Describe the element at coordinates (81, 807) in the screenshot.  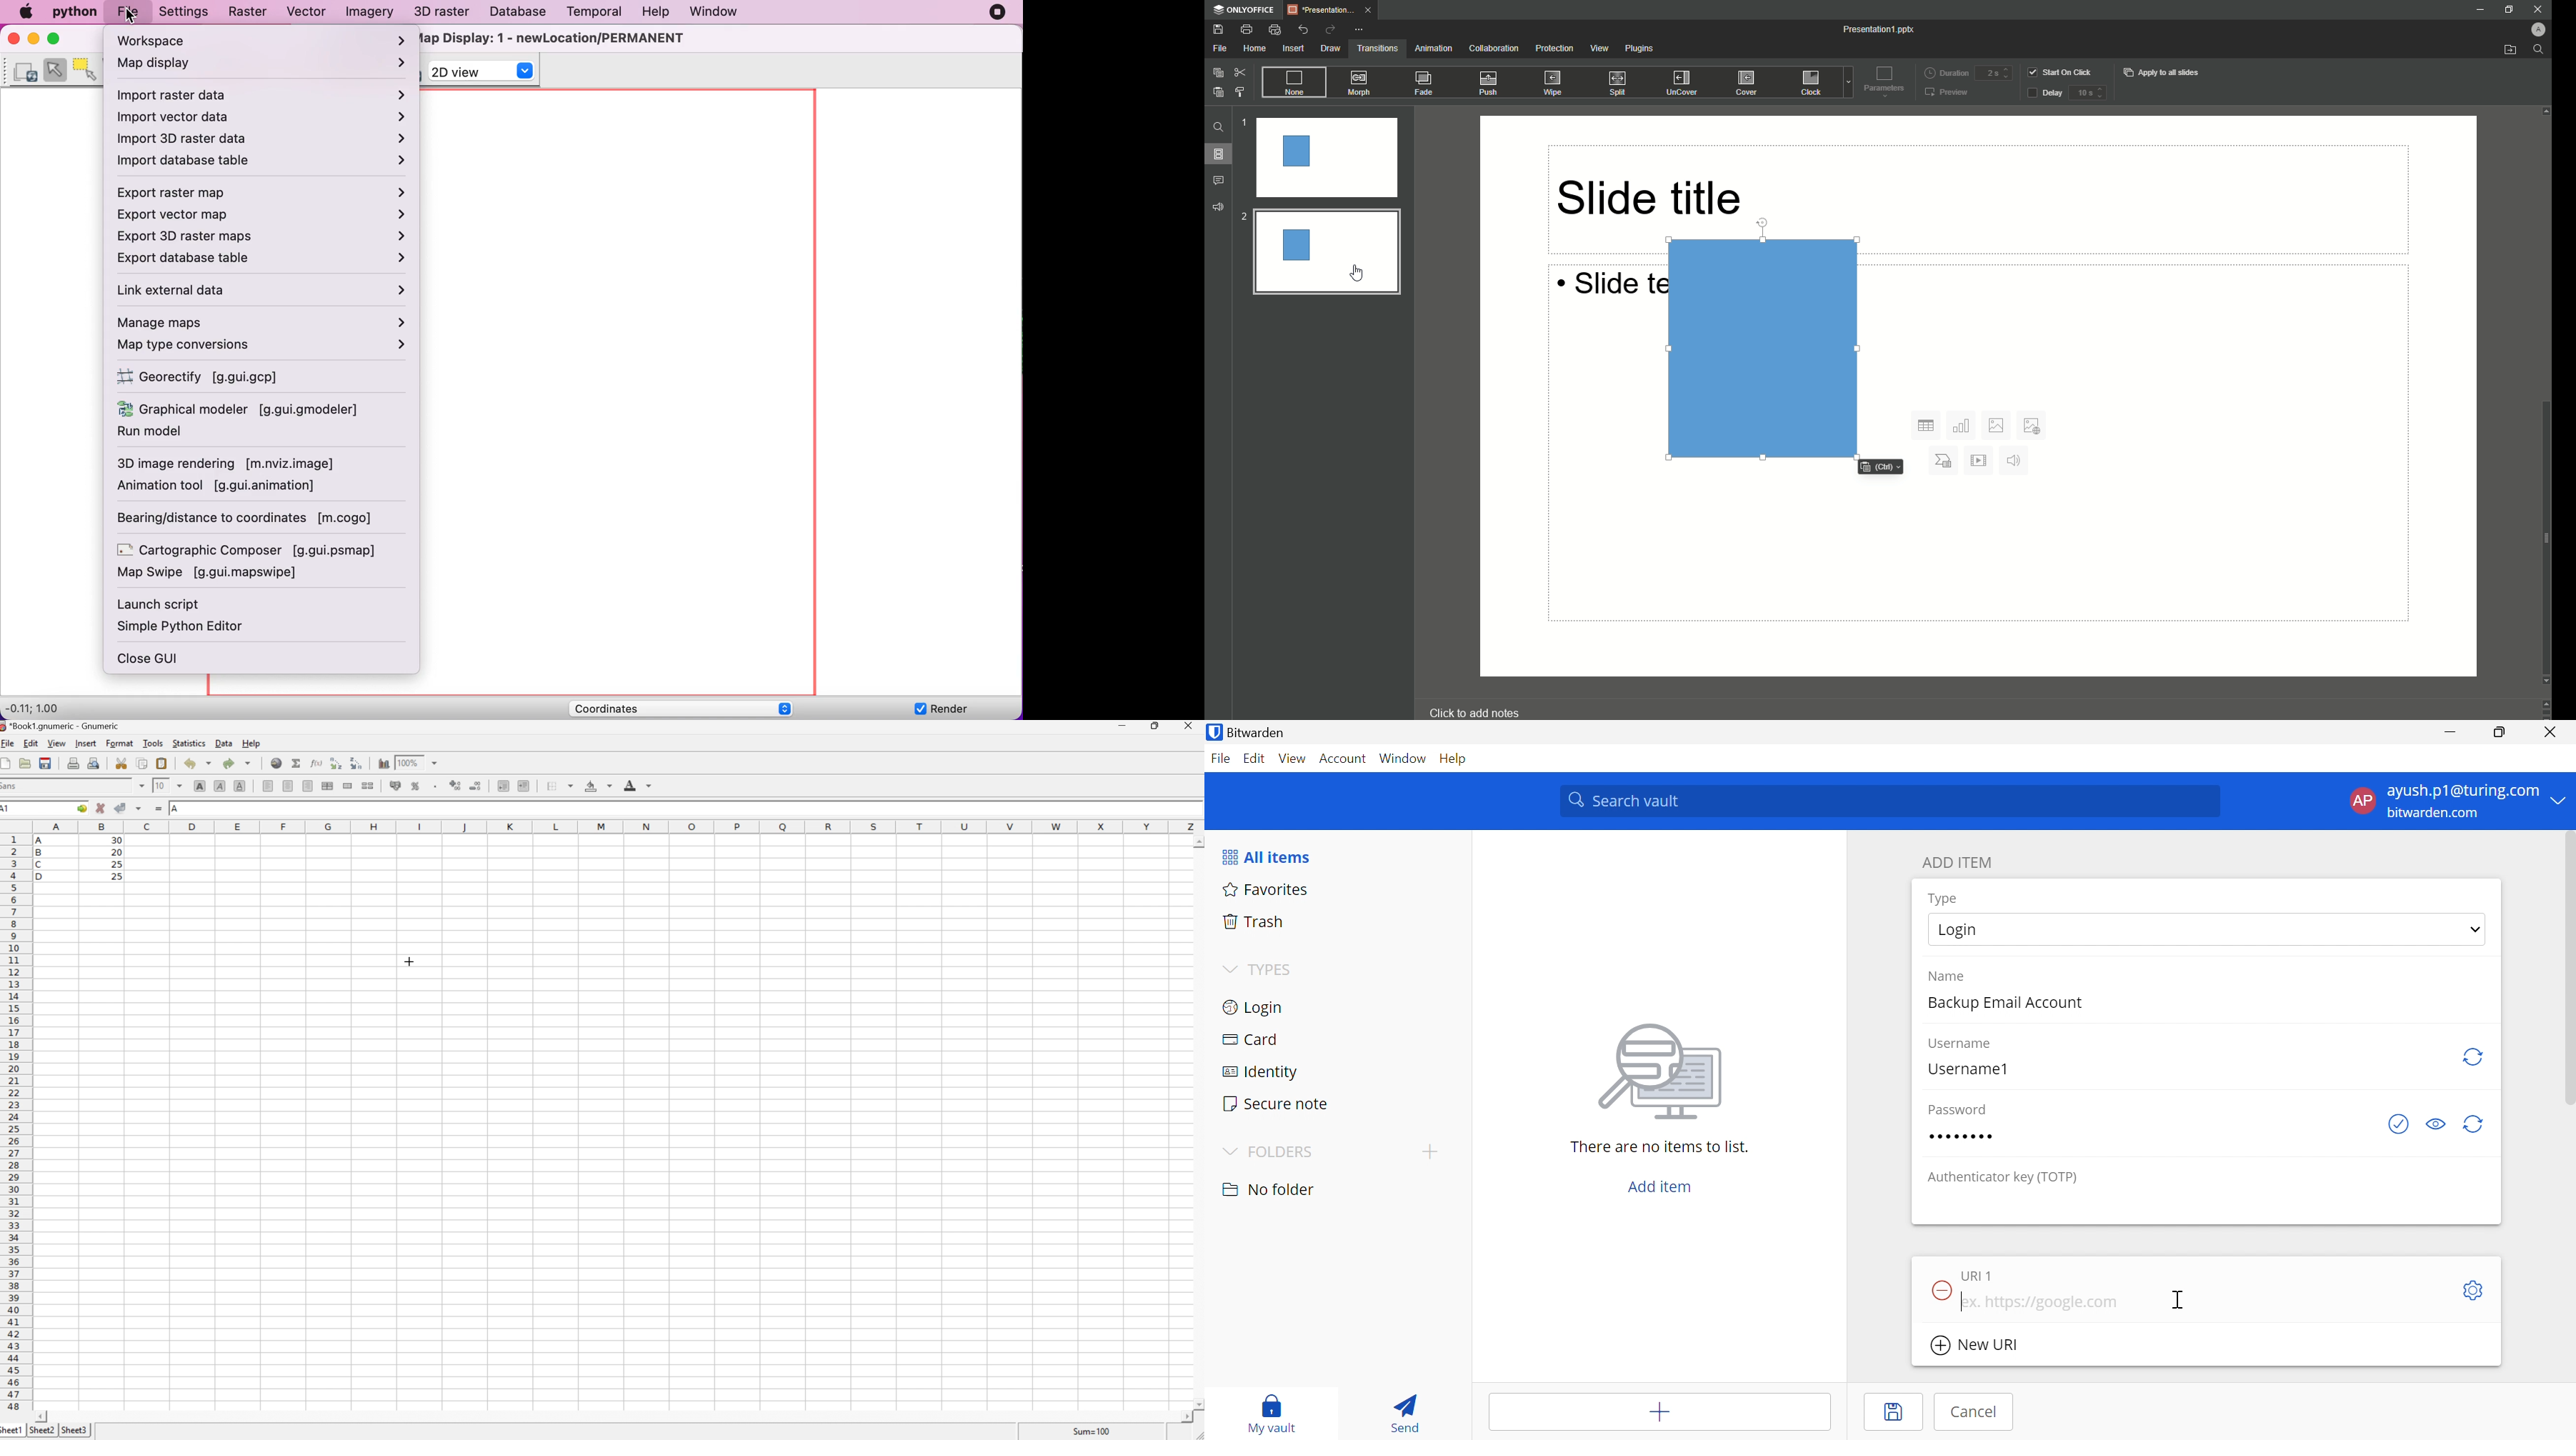
I see `Go to` at that location.